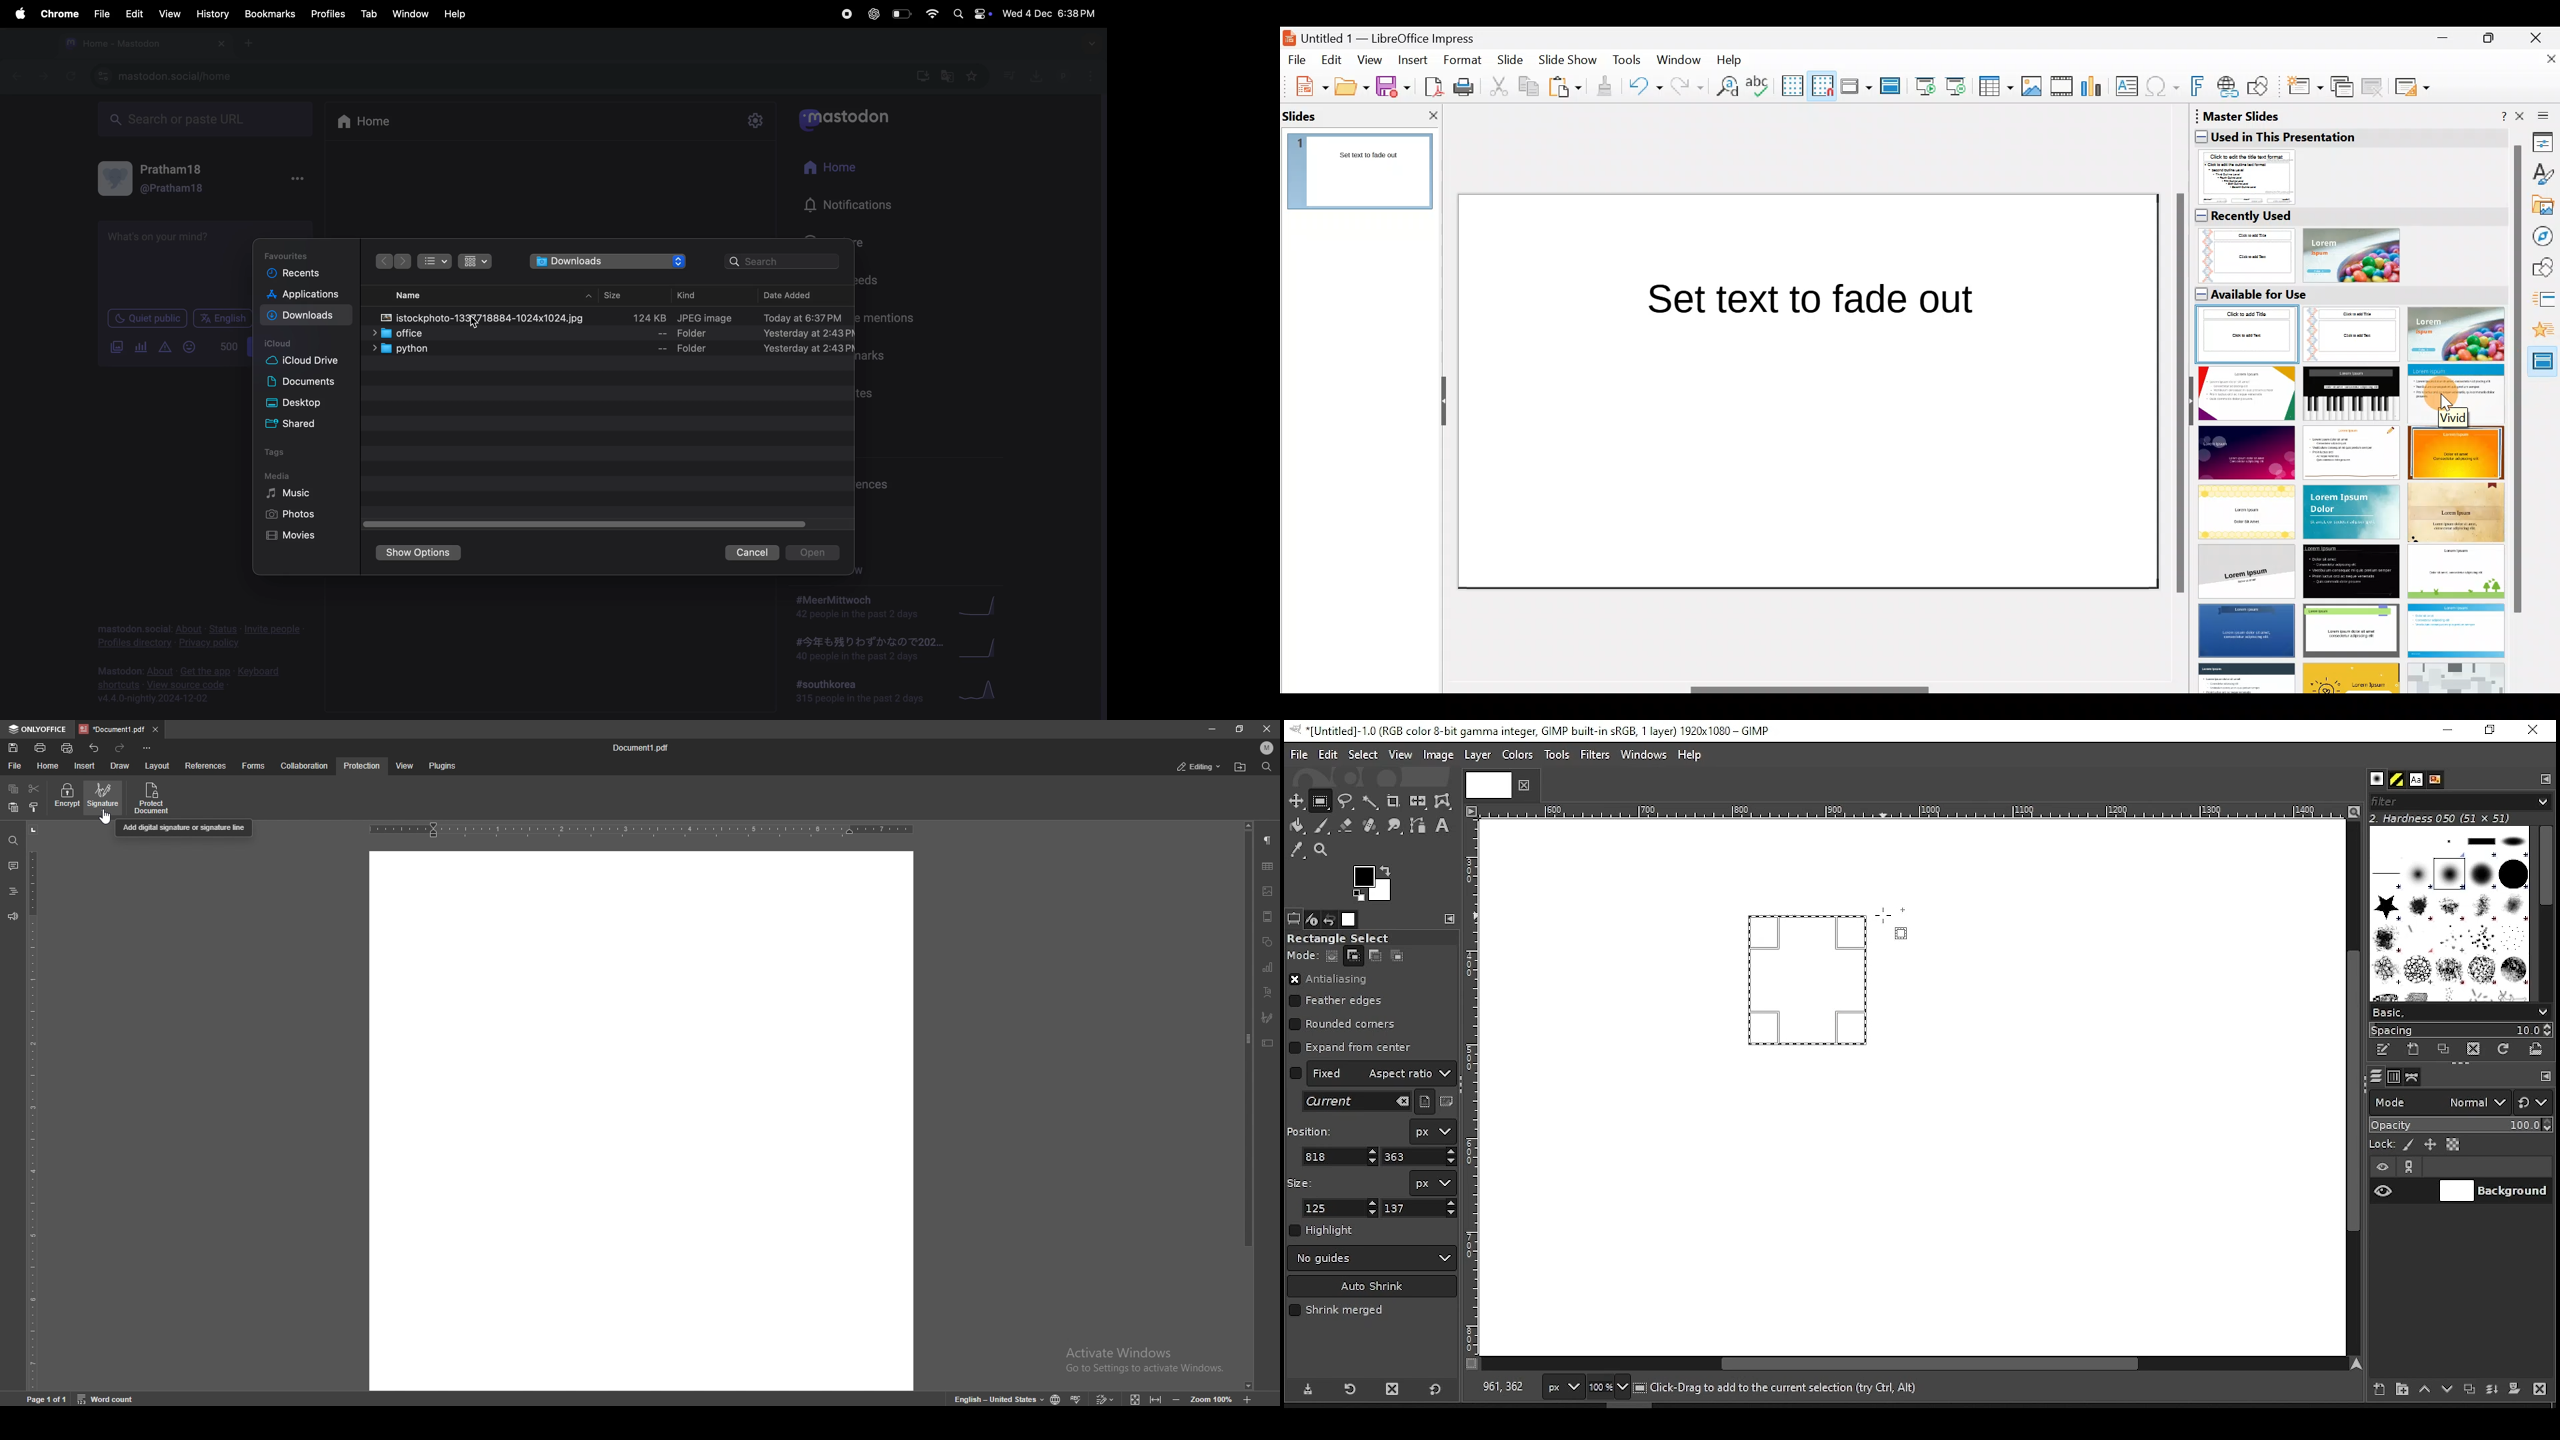  Describe the element at coordinates (373, 123) in the screenshot. I see `home` at that location.